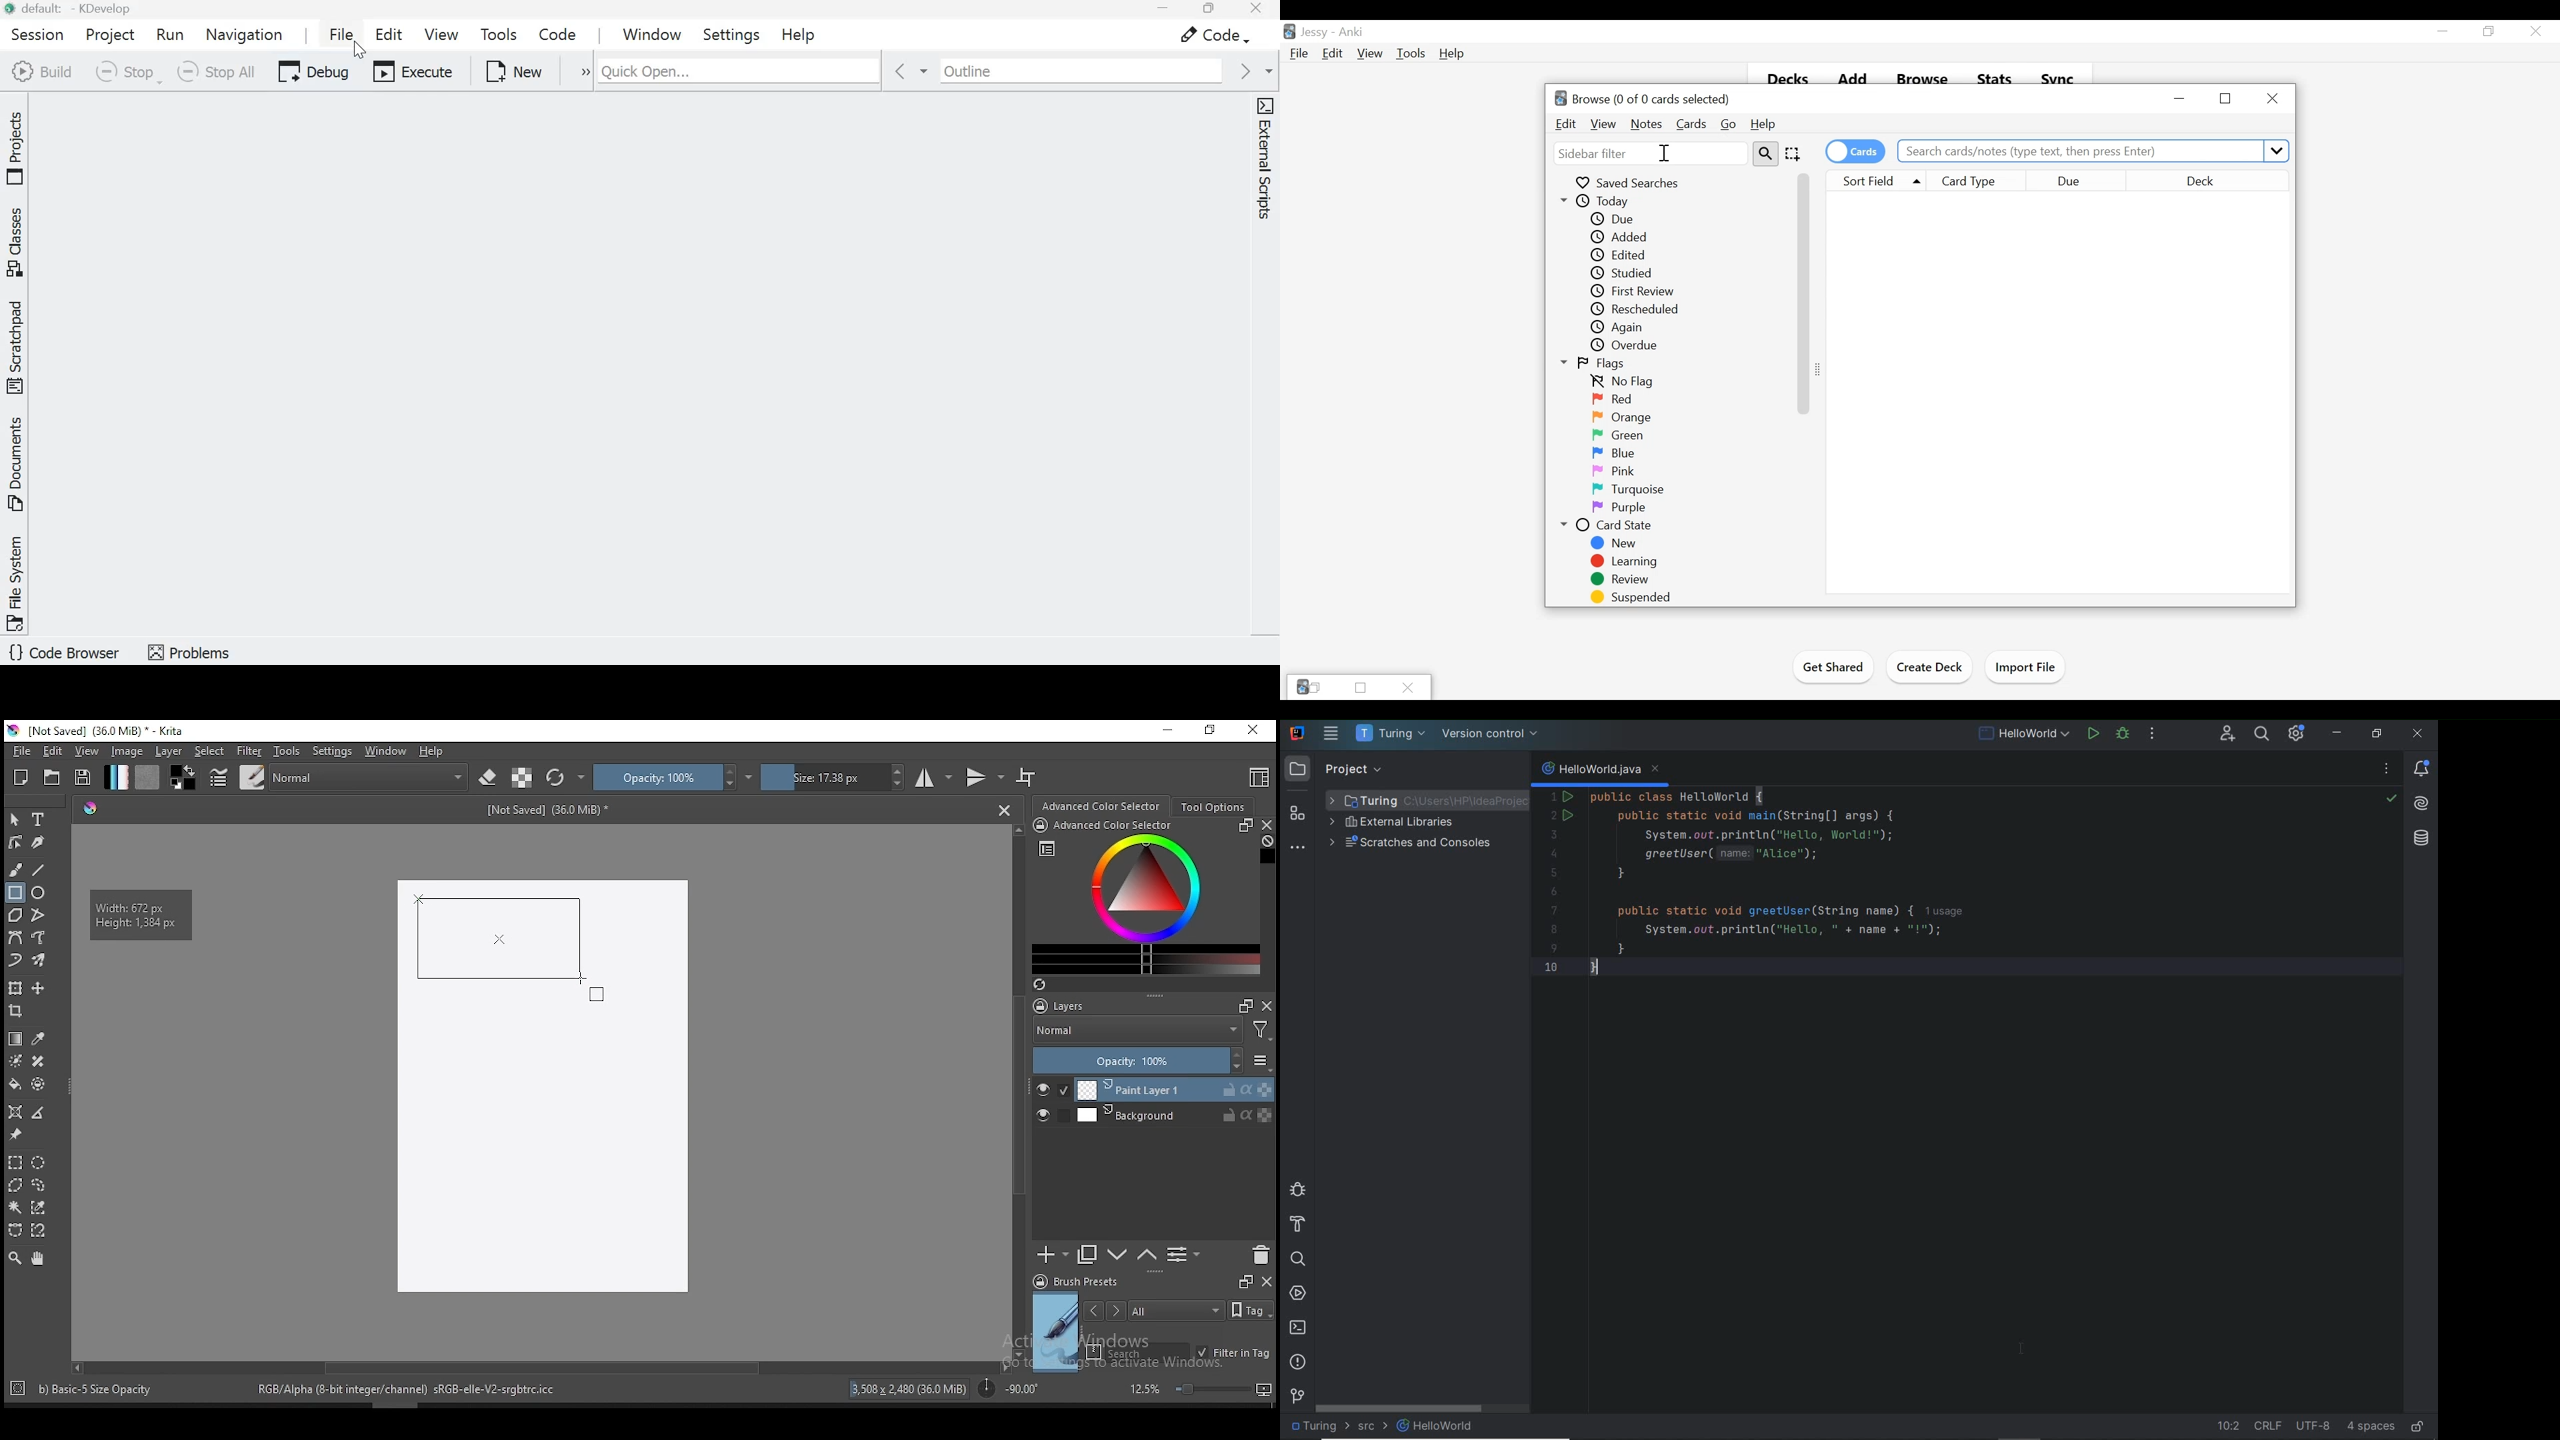 The image size is (2576, 1456). I want to click on rectangular selection tool, so click(14, 1162).